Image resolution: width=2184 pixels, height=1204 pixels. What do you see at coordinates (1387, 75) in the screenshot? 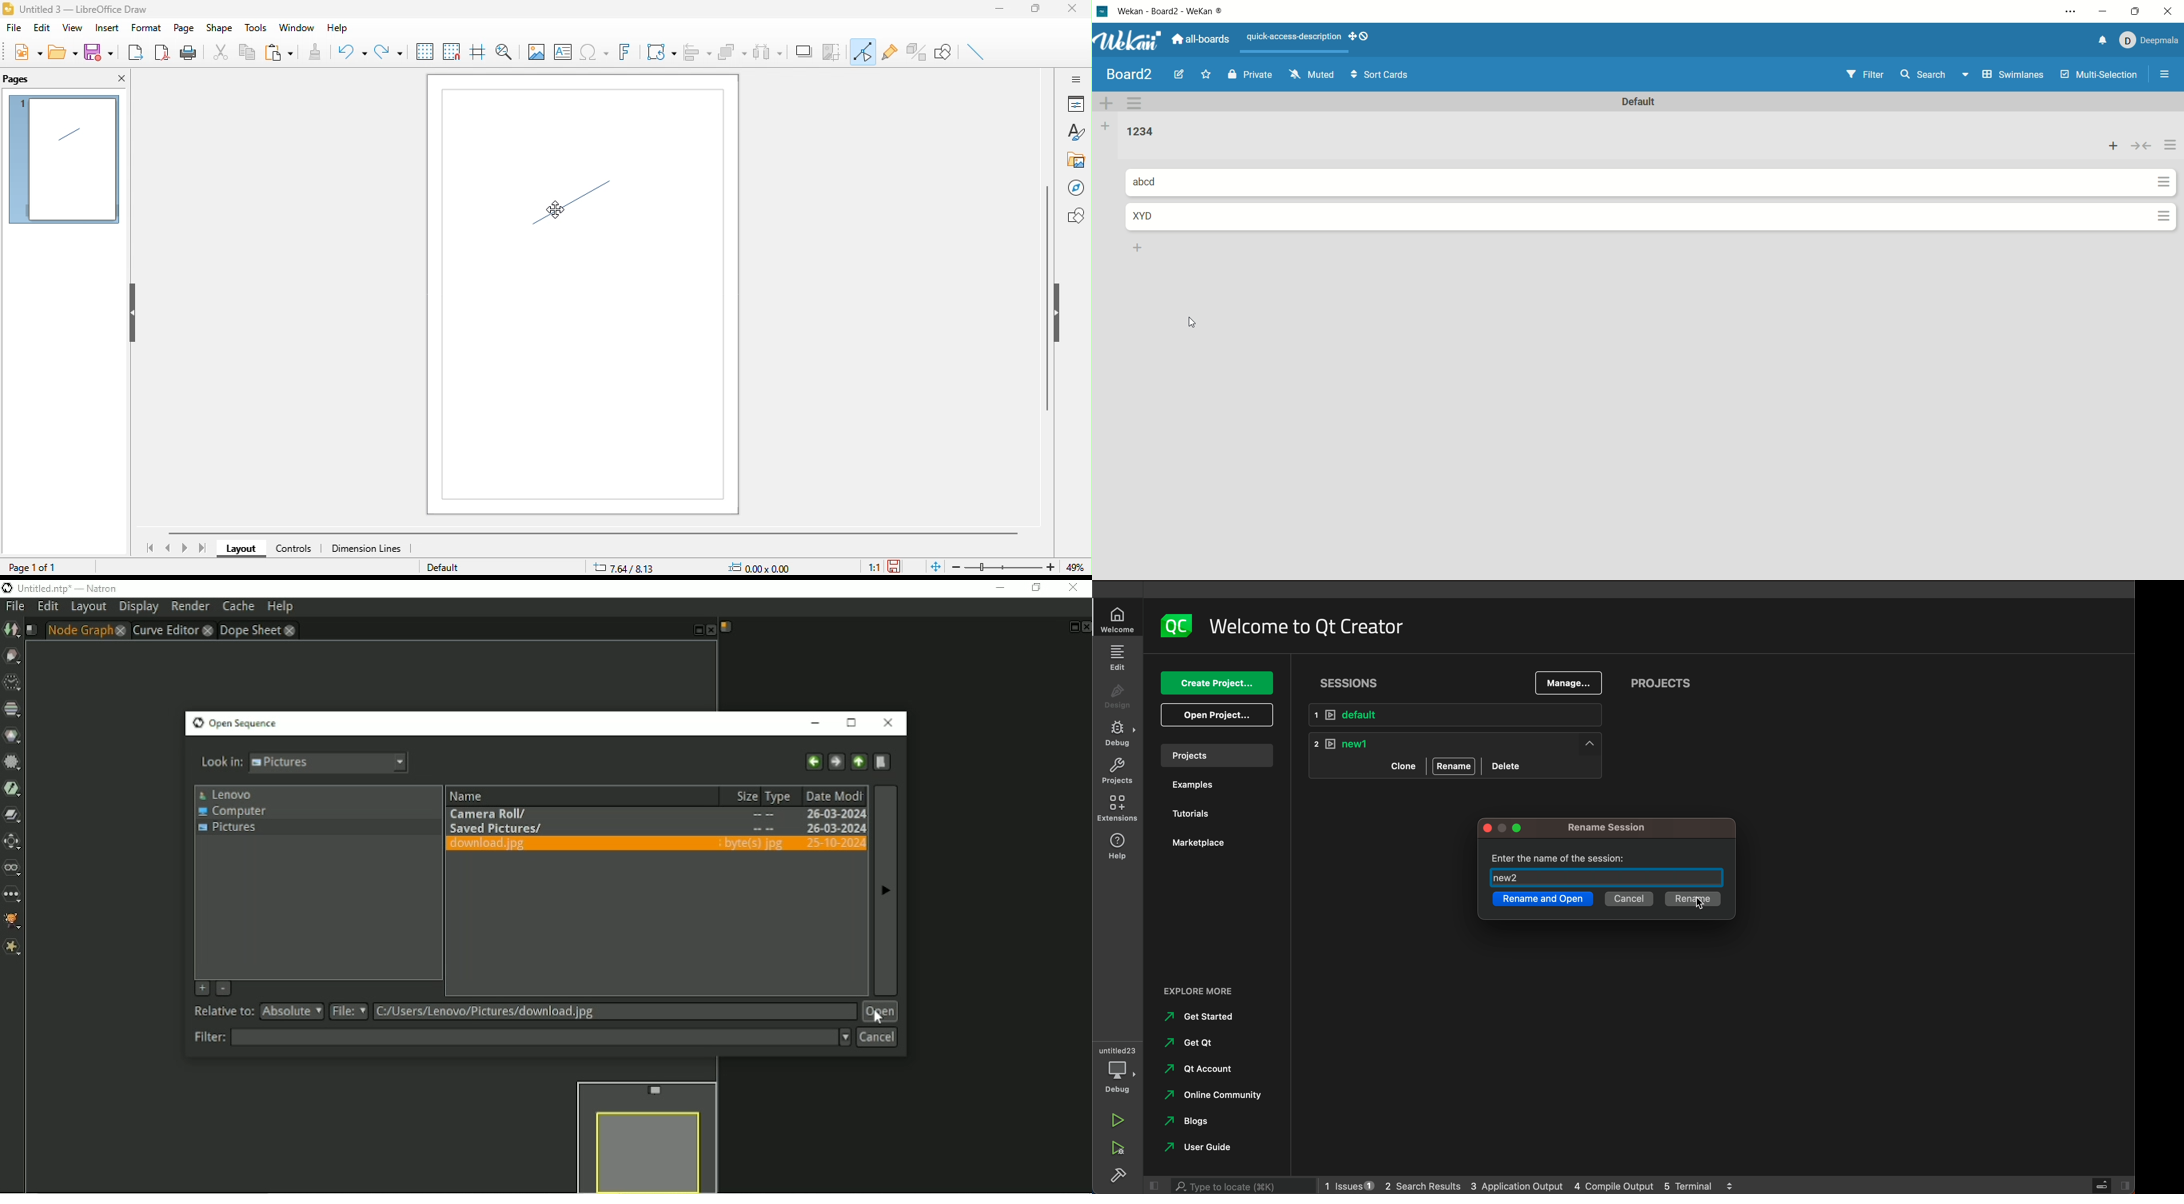
I see `sort cards` at bounding box center [1387, 75].